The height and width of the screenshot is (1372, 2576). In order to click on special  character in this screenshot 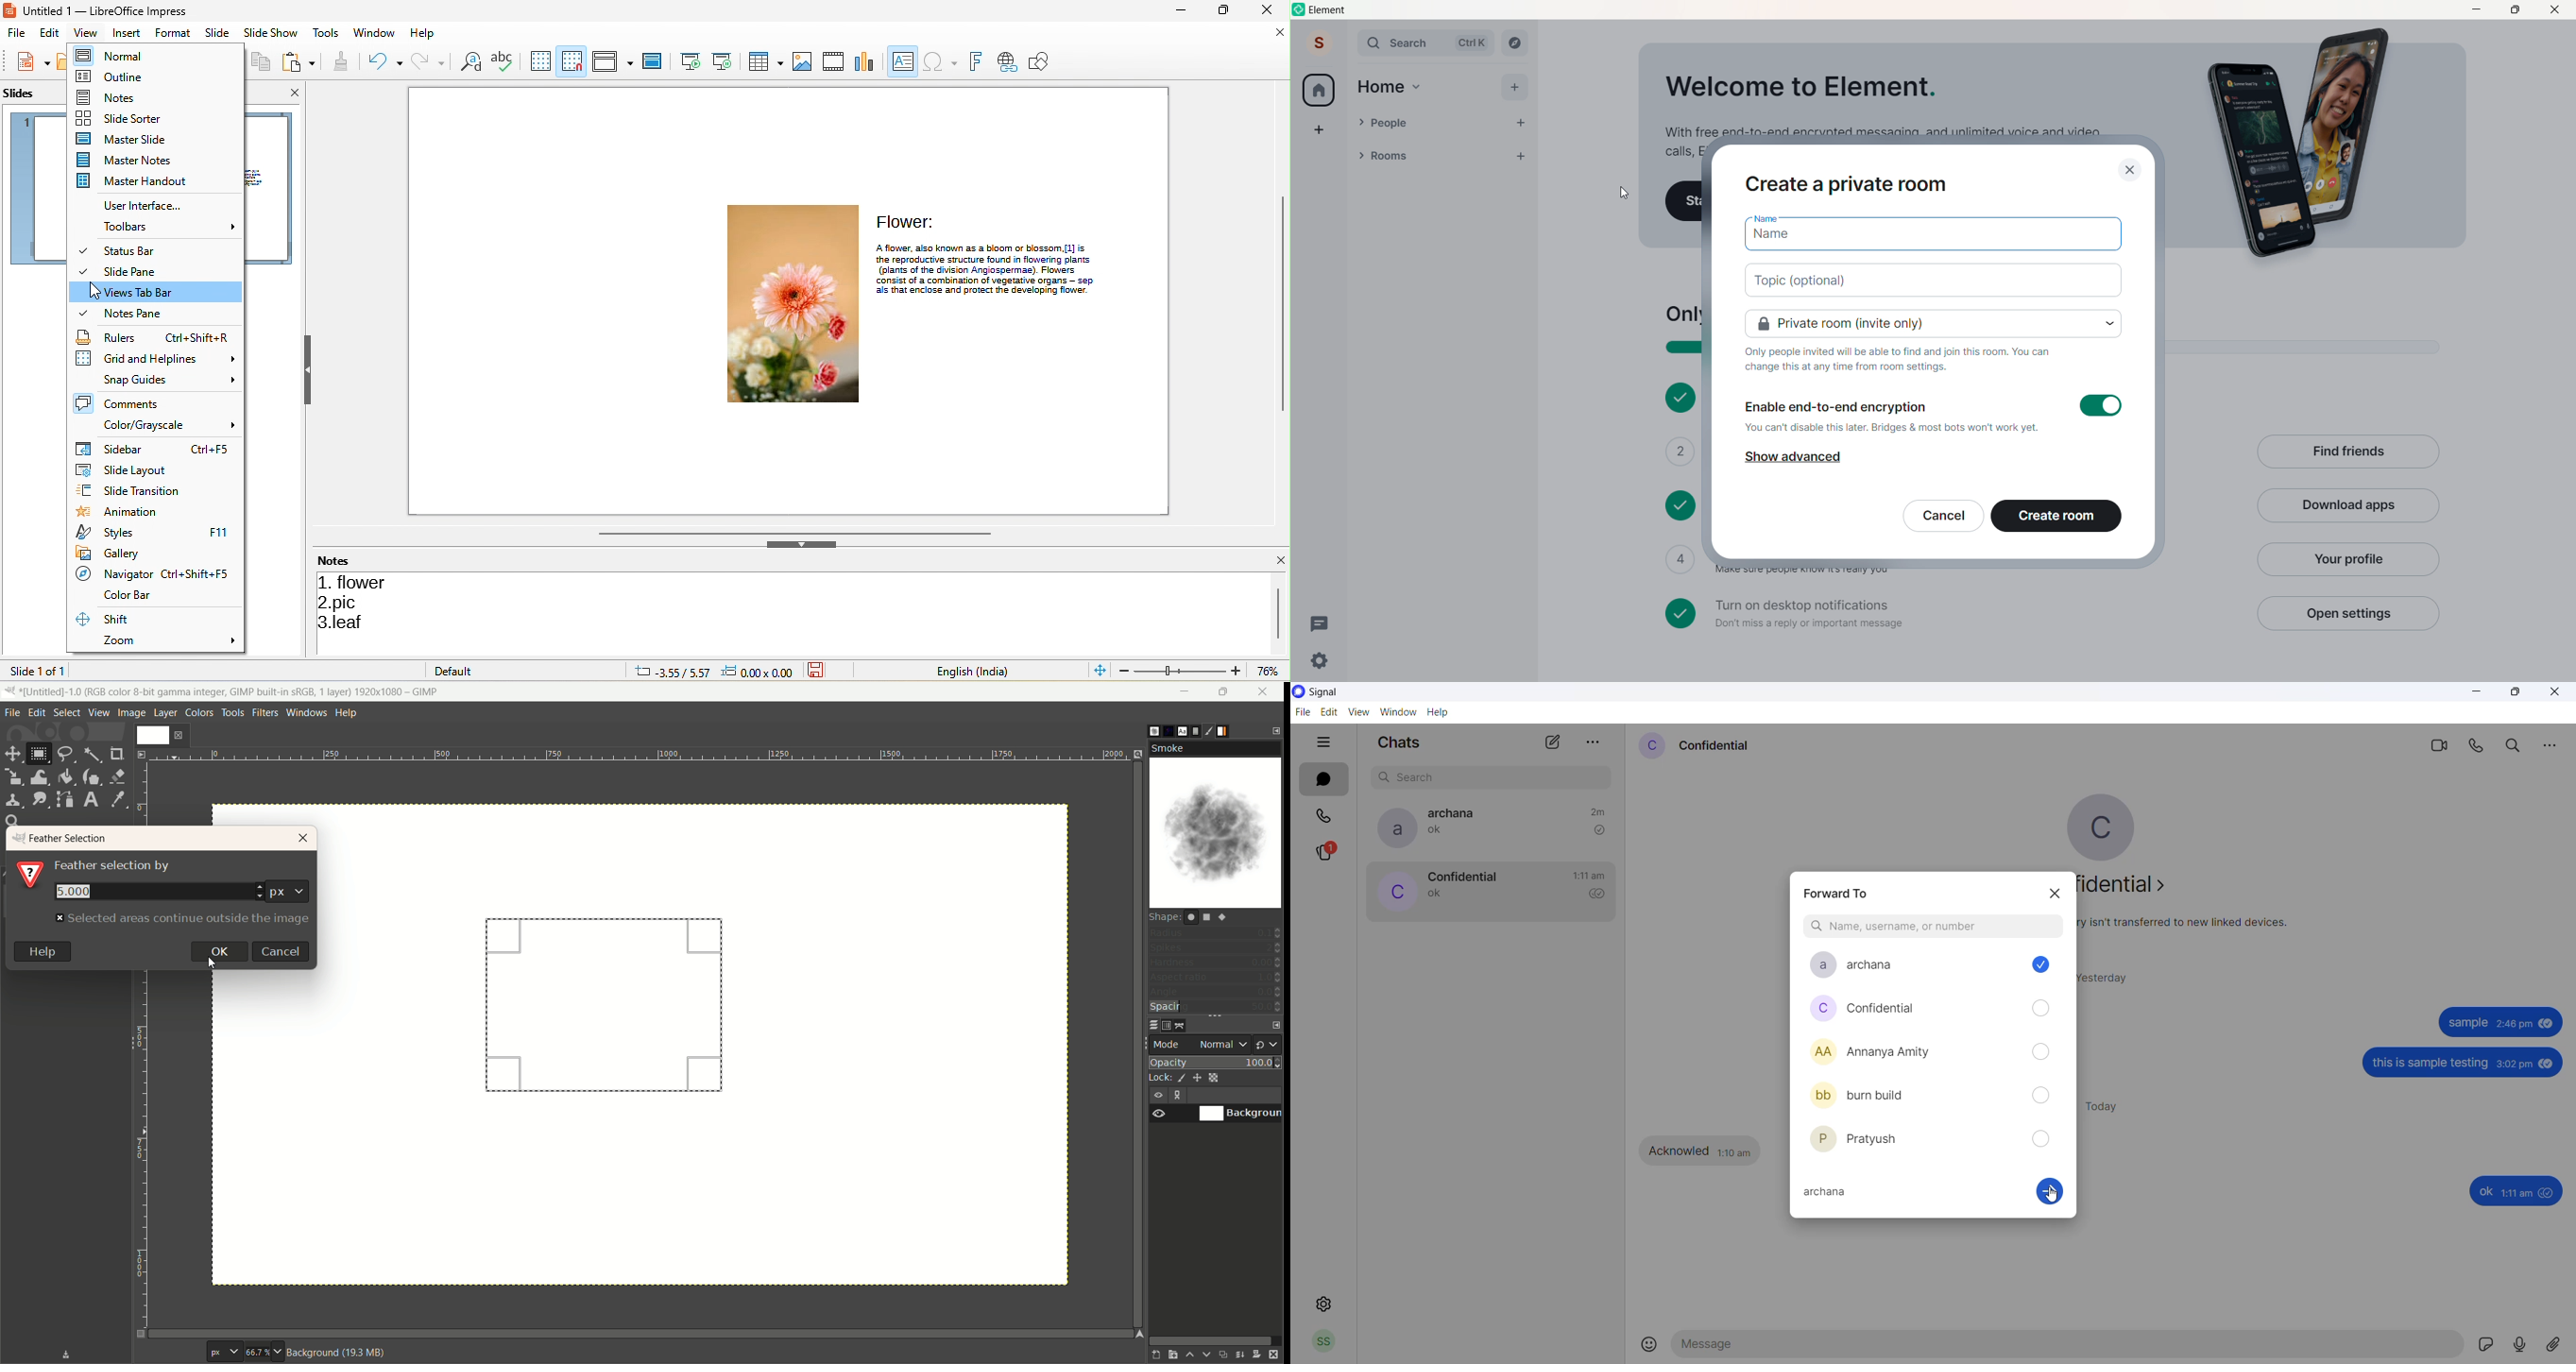, I will do `click(940, 61)`.